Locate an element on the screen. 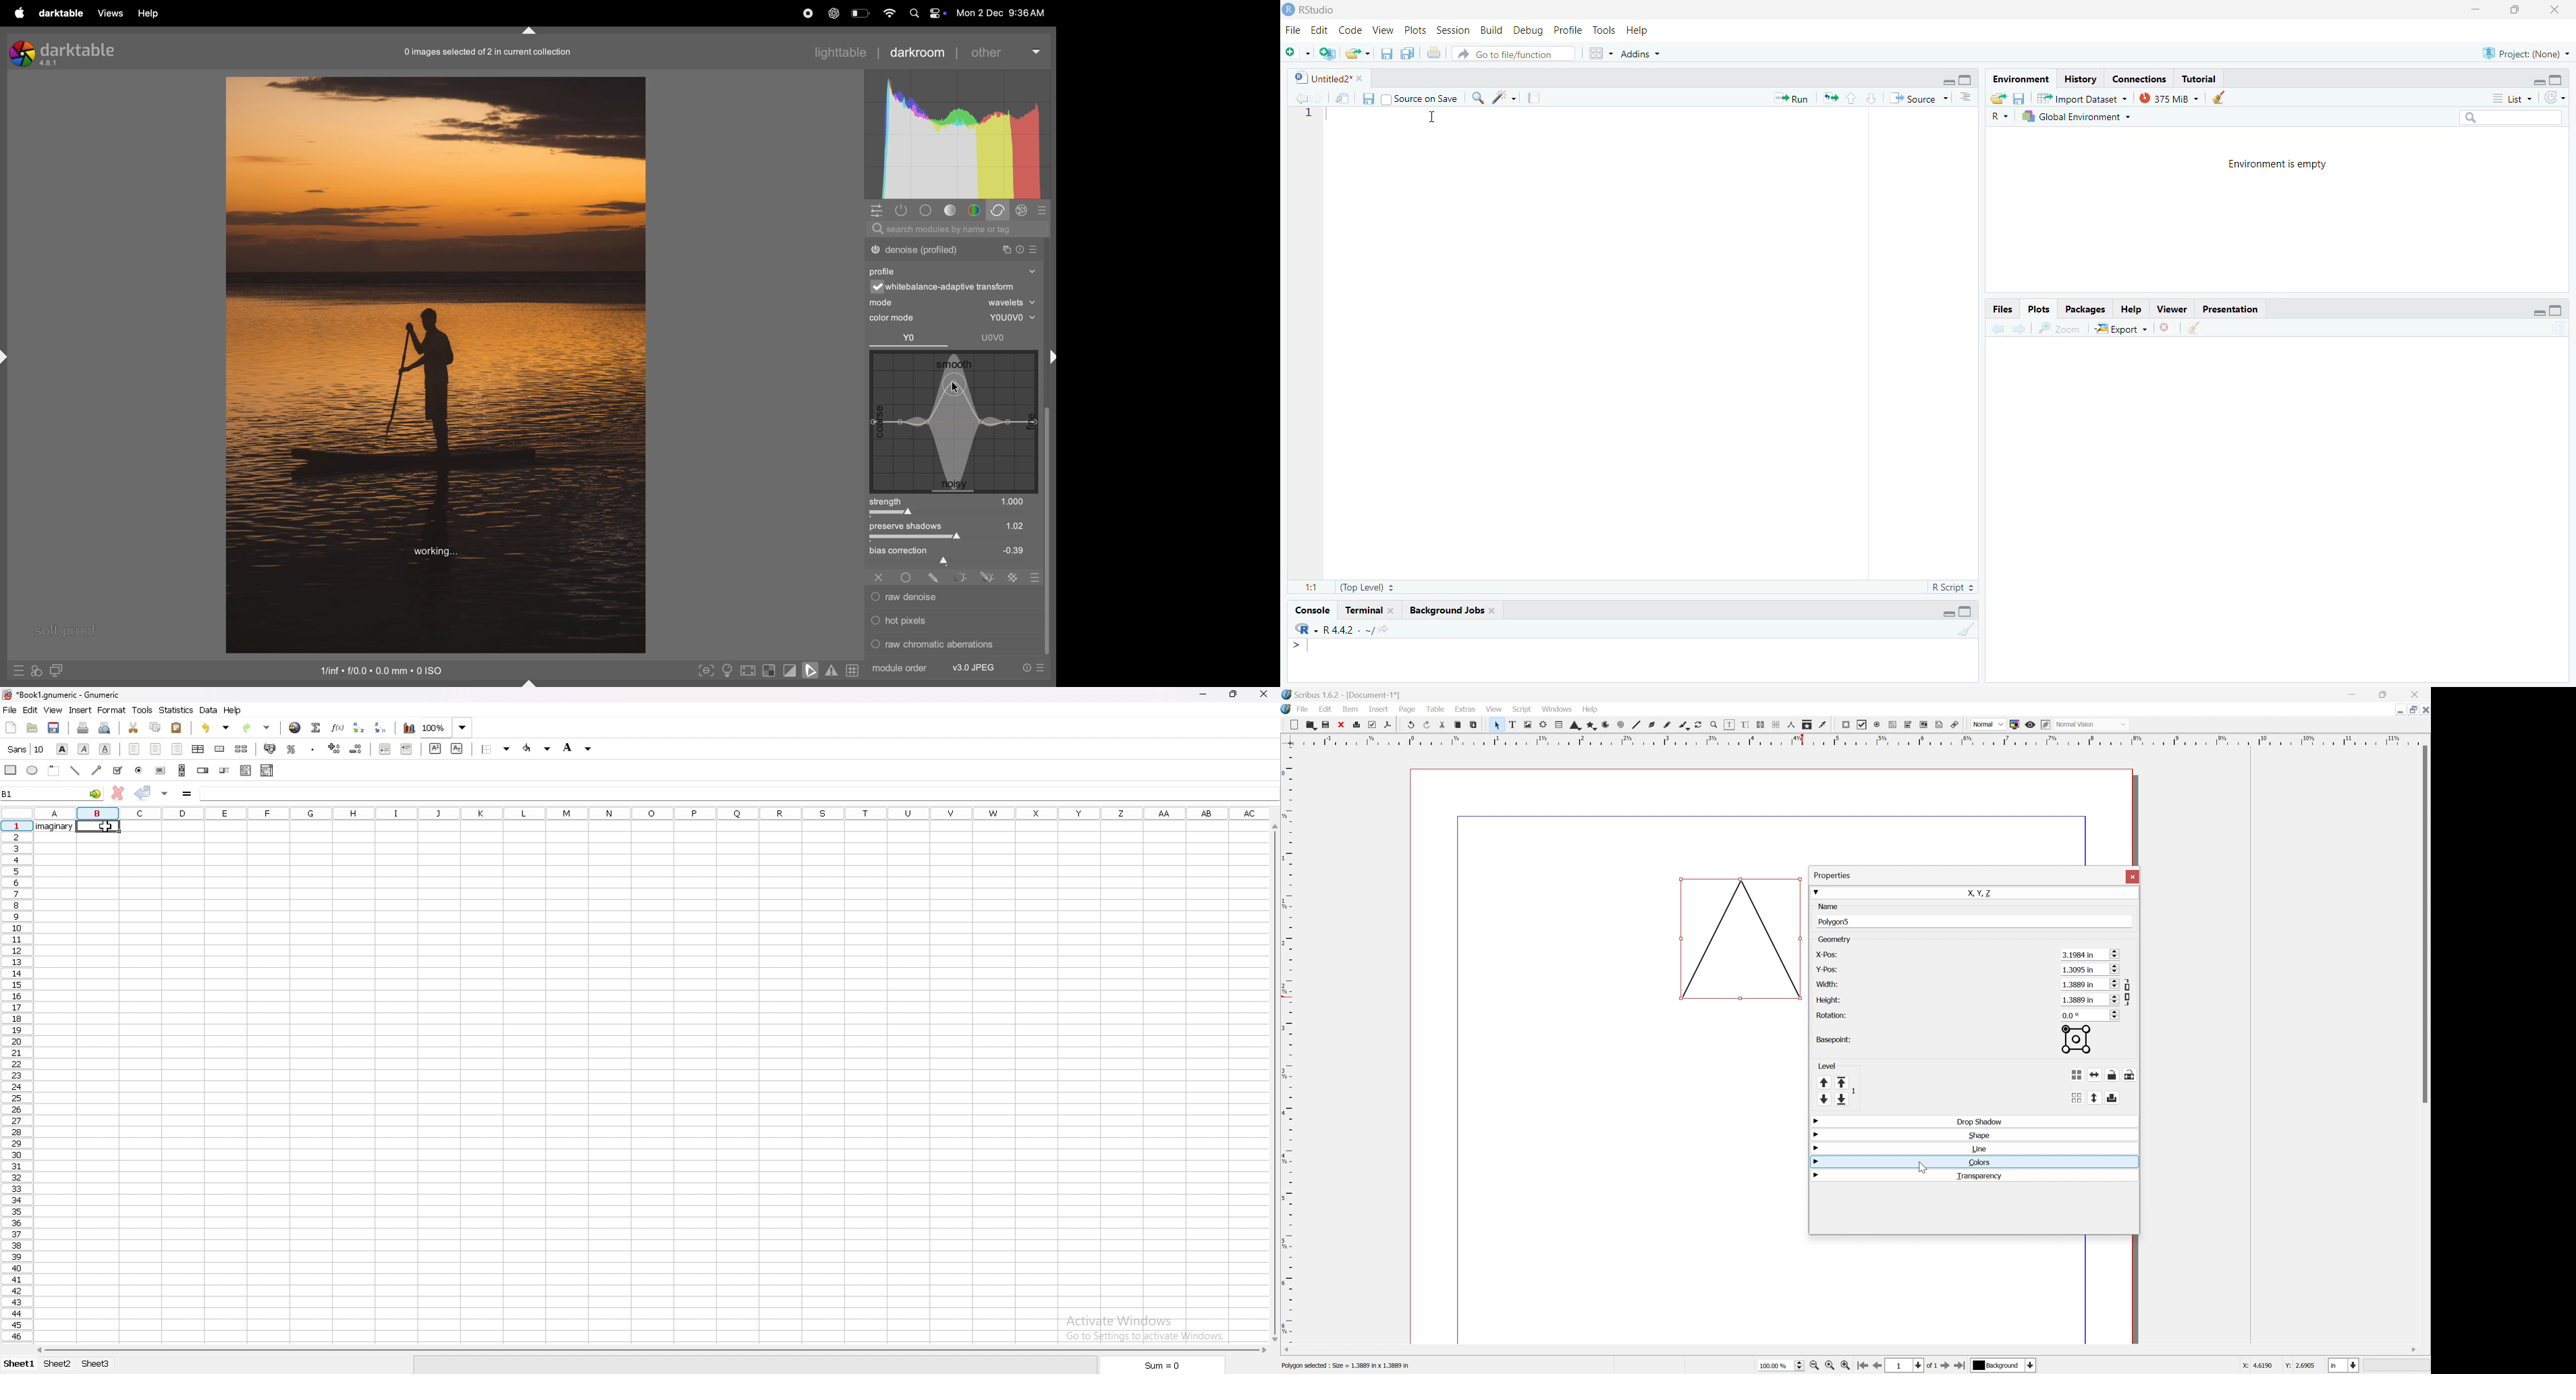 This screenshot has height=1400, width=2576. frame is located at coordinates (55, 770).